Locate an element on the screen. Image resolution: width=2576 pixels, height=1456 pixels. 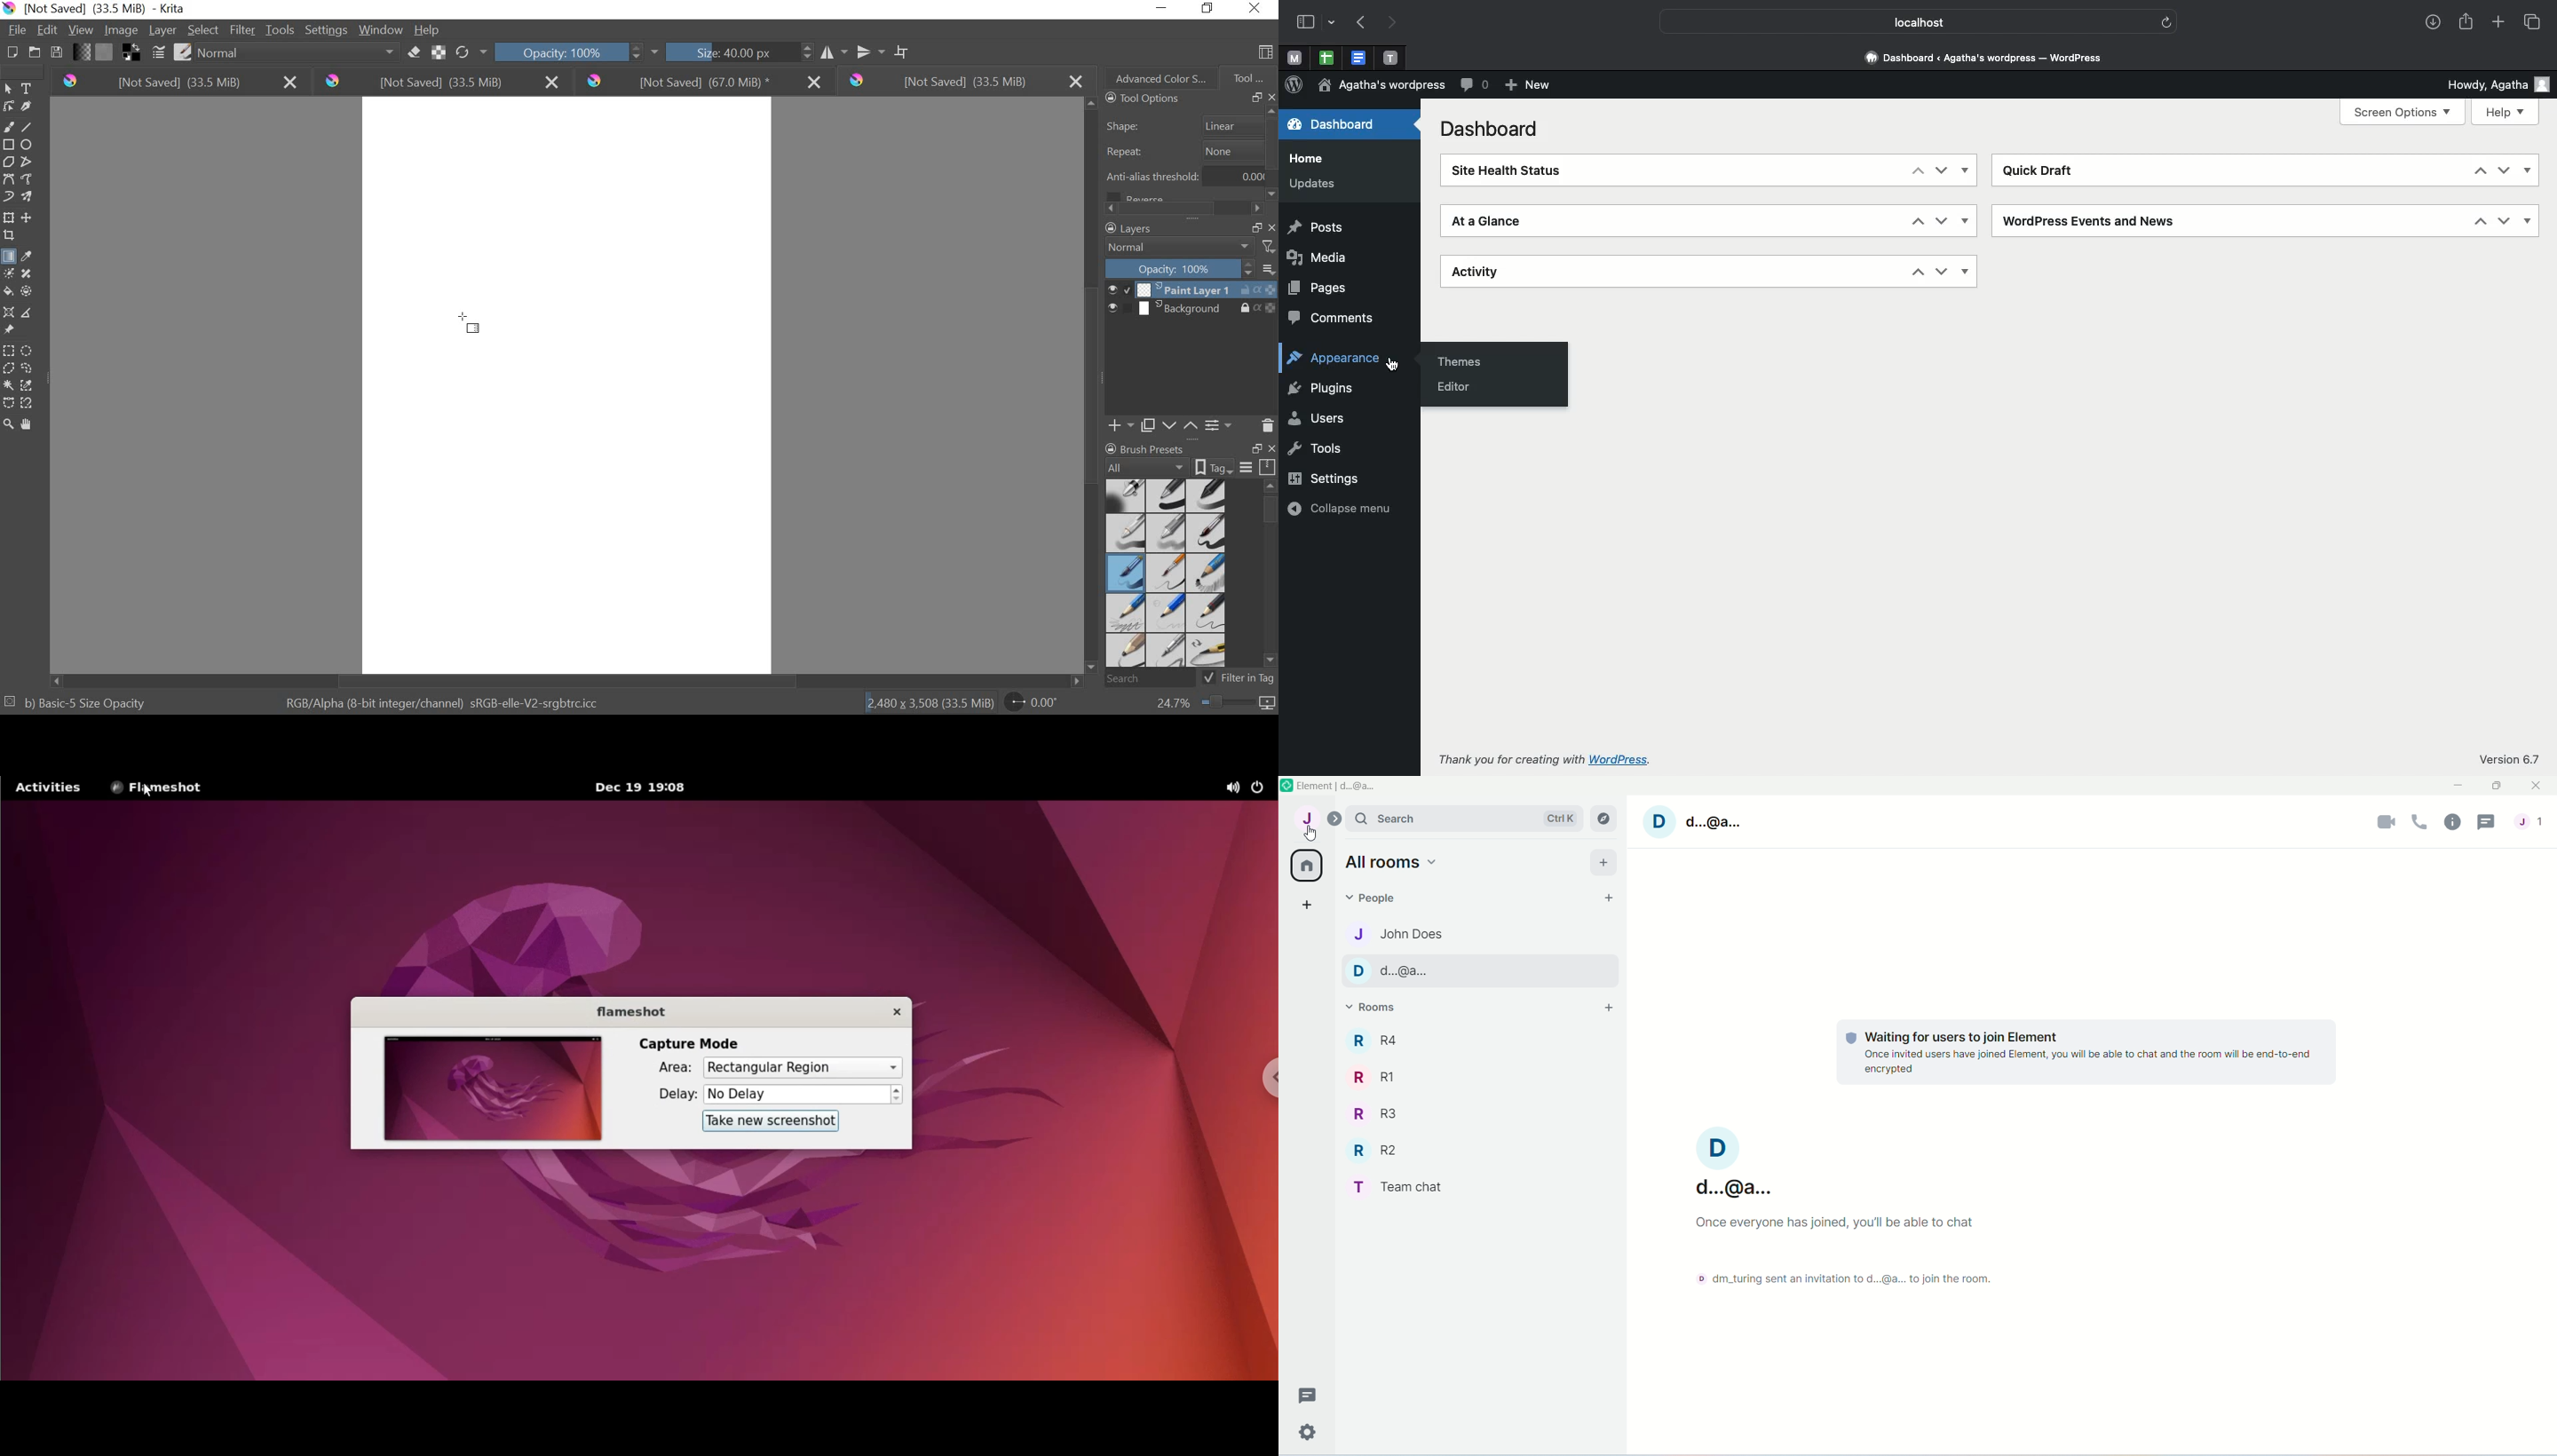
Maximize is located at coordinates (2500, 785).